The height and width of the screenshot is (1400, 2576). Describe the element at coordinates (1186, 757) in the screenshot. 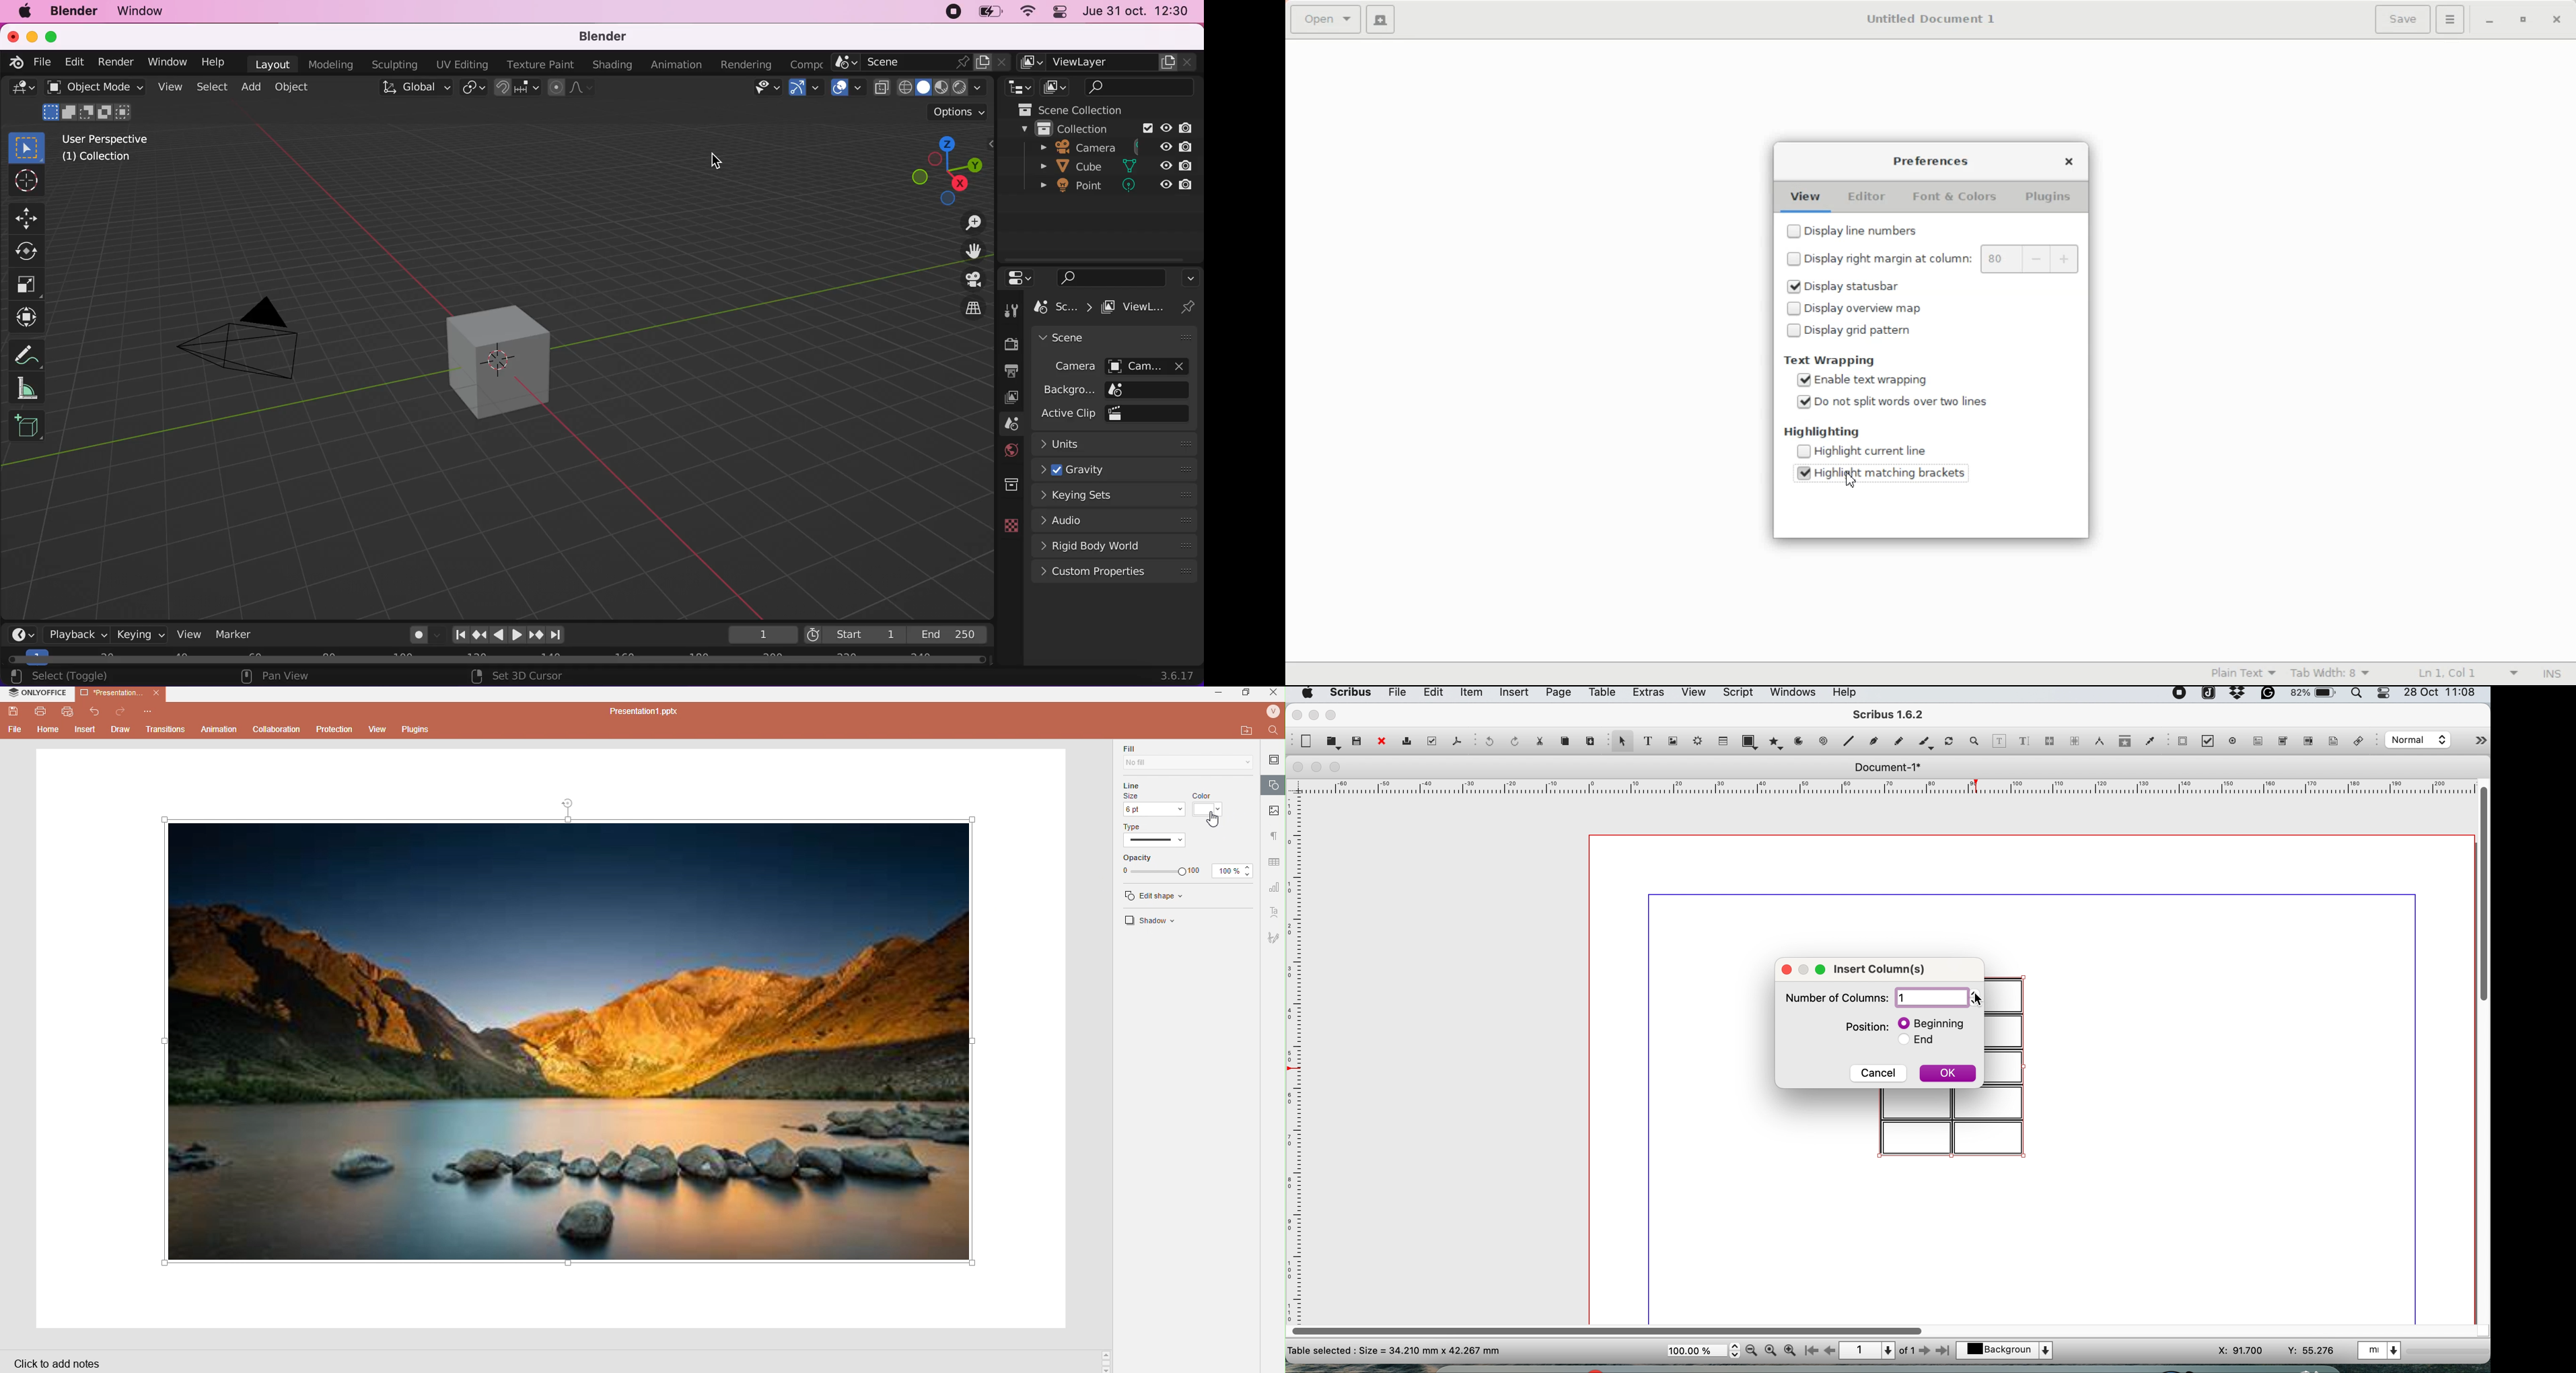

I see `Fill` at that location.